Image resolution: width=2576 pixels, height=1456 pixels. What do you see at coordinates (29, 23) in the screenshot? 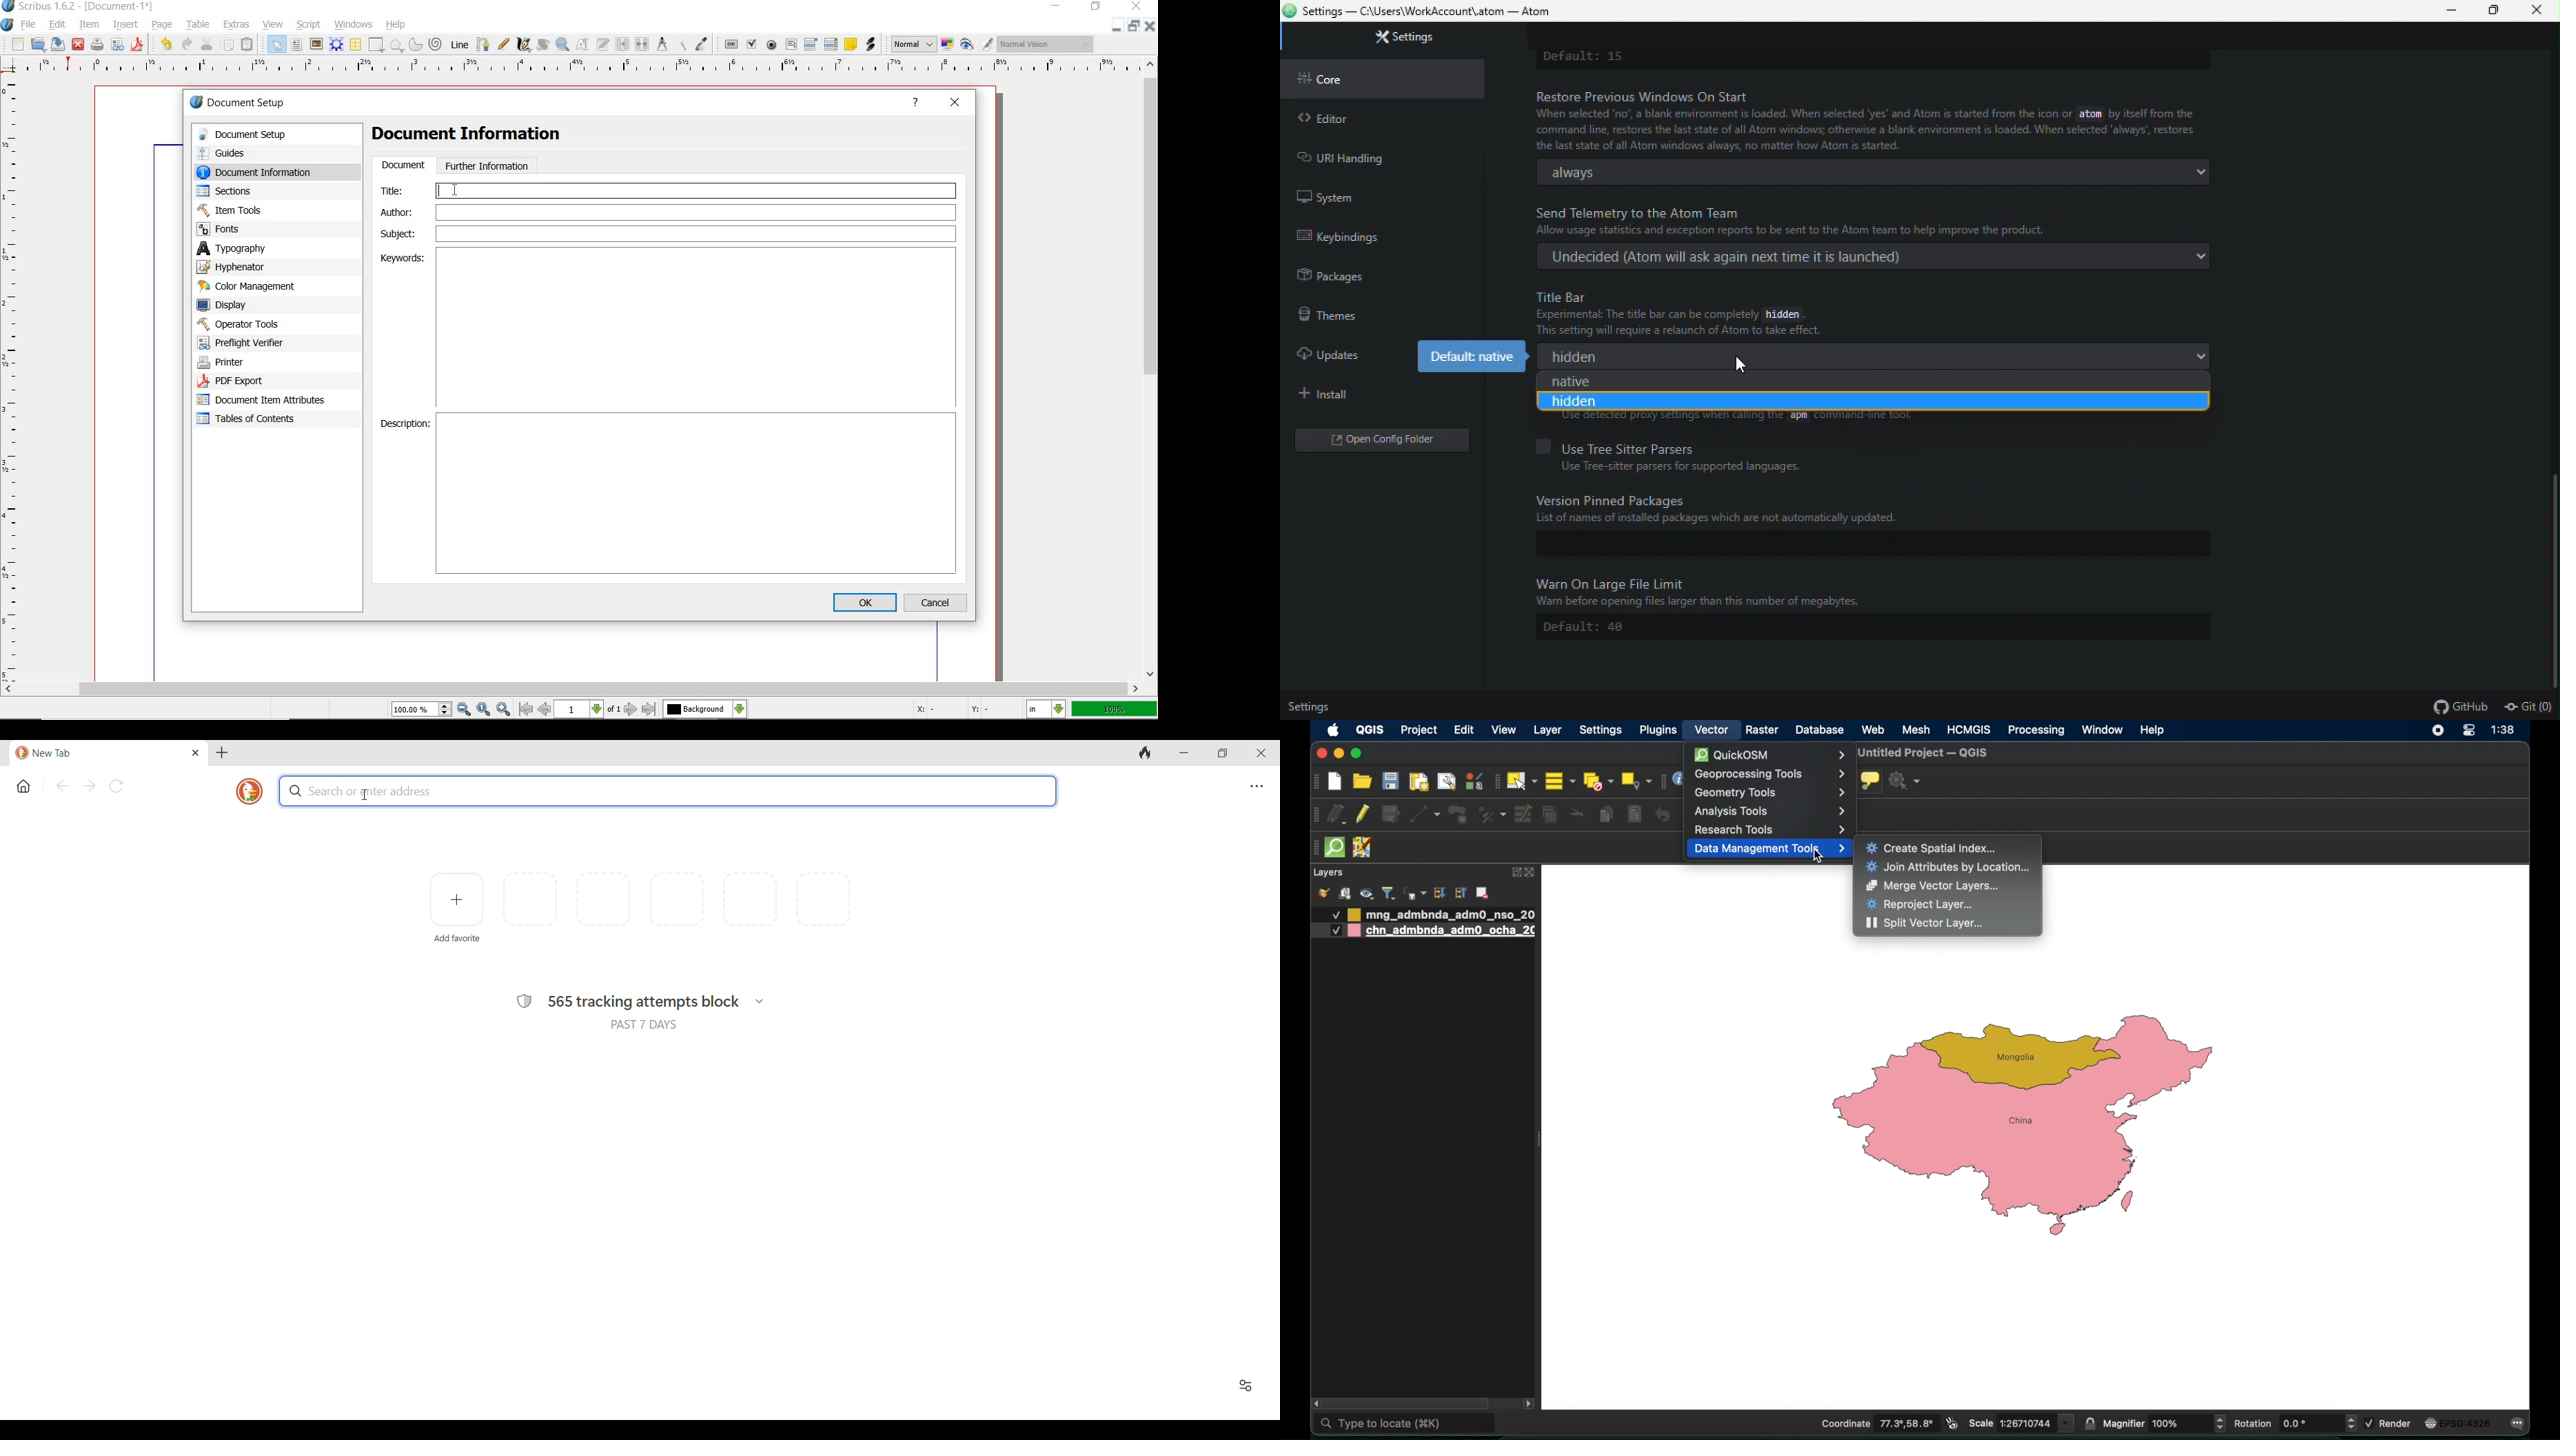
I see `file` at bounding box center [29, 23].